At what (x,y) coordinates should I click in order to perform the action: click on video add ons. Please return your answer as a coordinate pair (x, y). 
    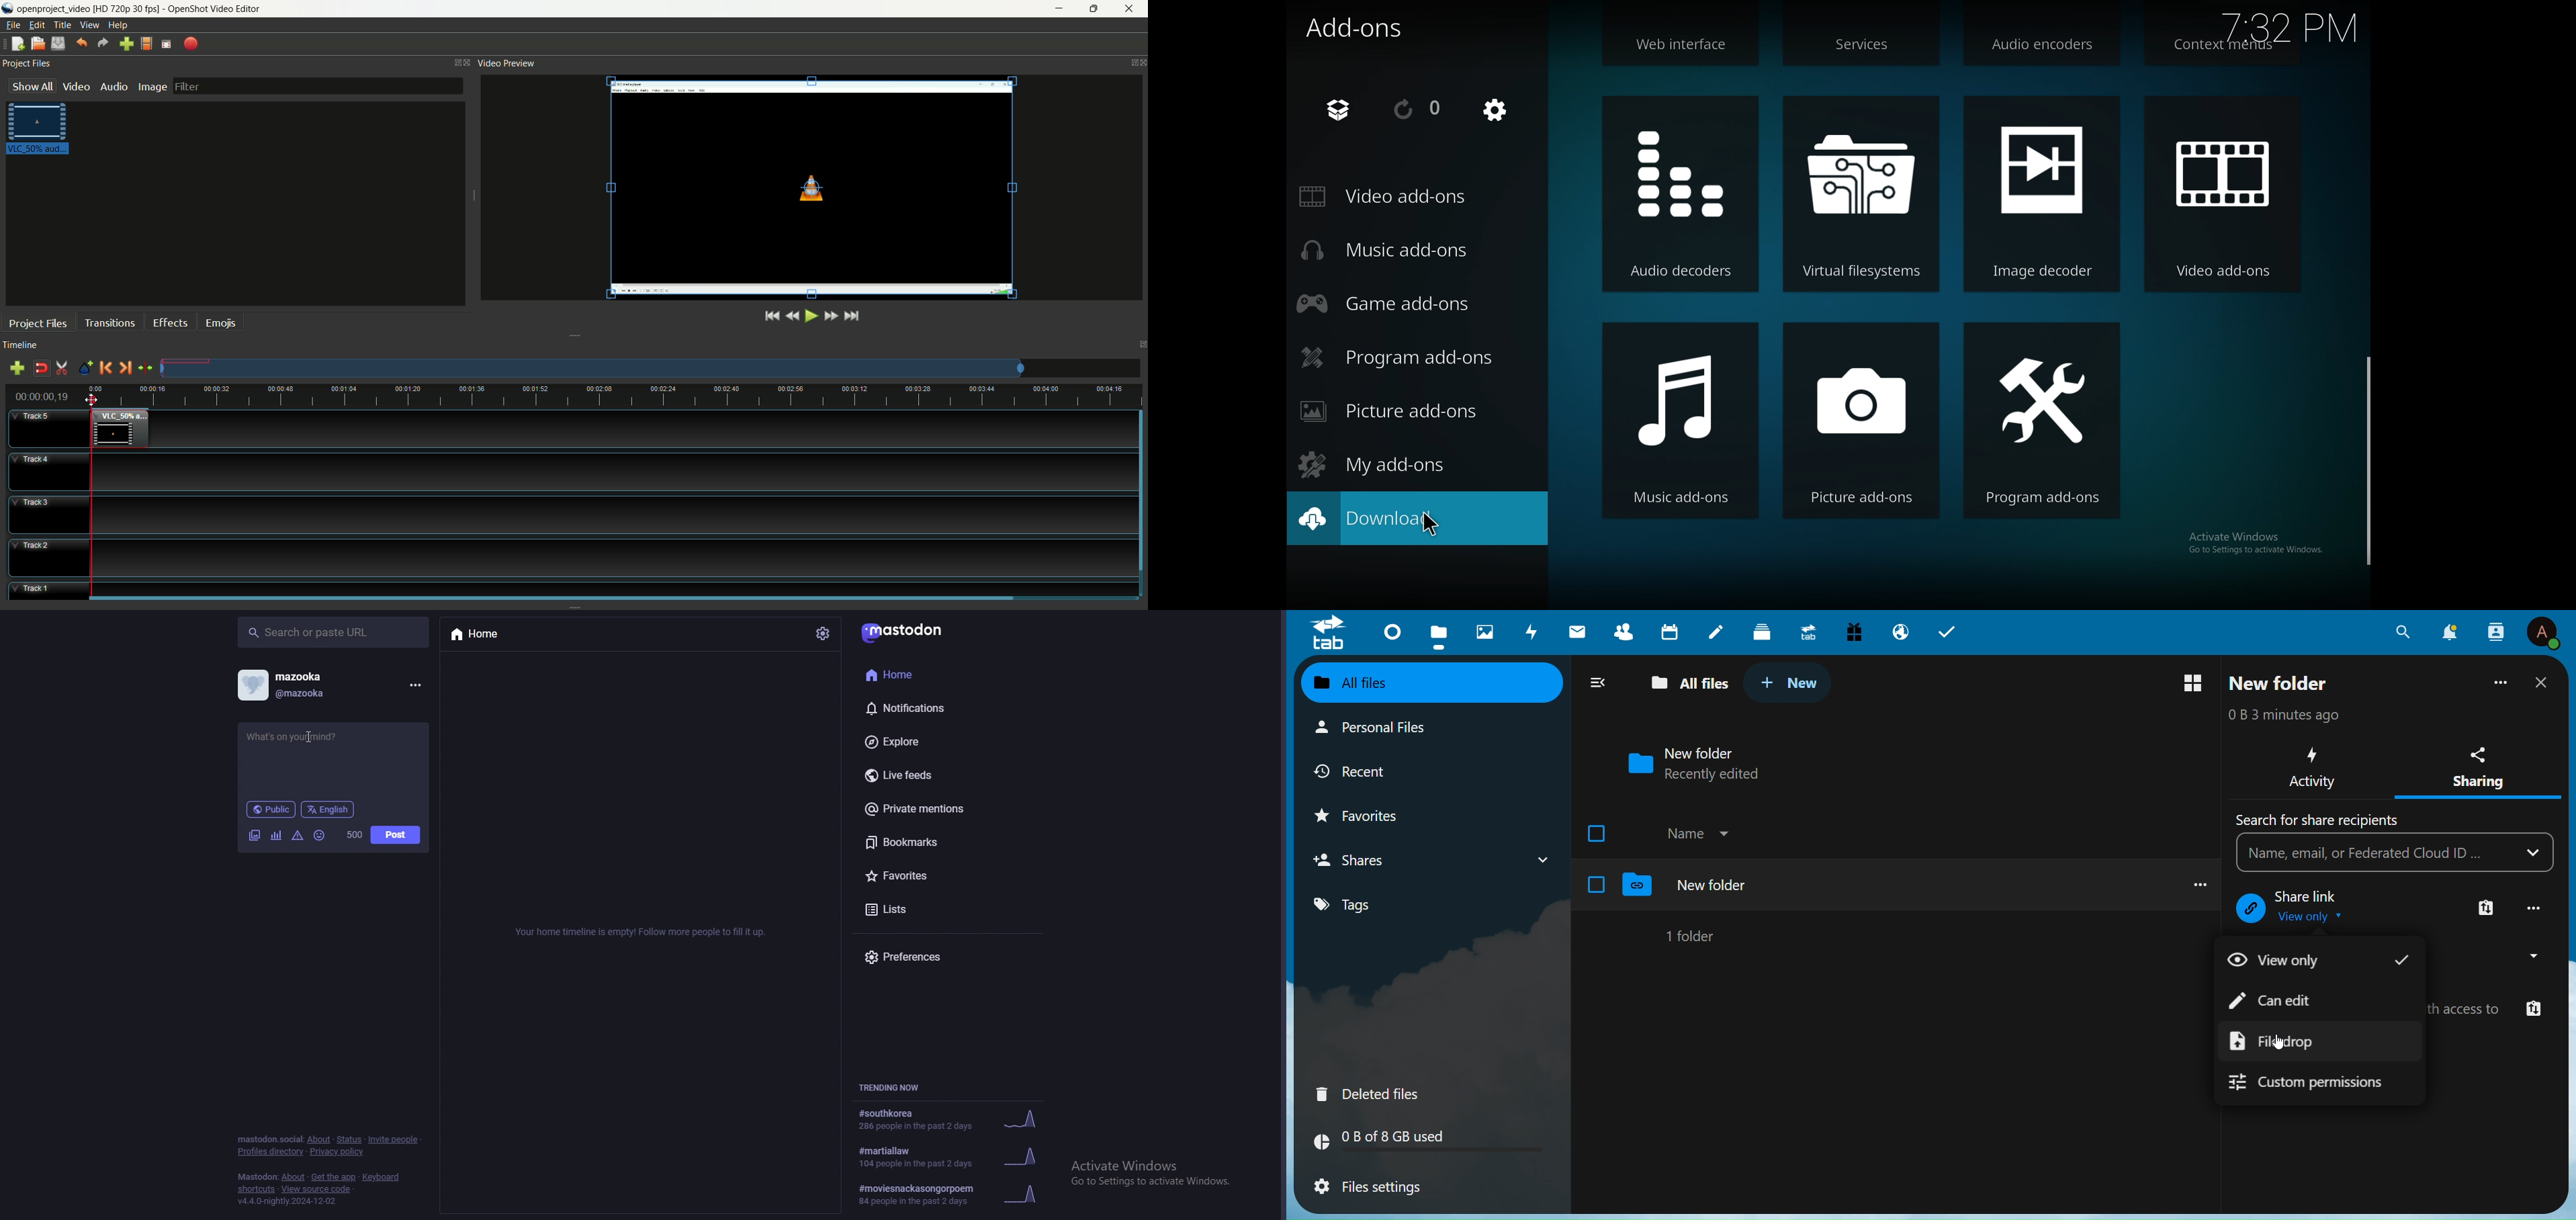
    Looking at the image, I should click on (1390, 197).